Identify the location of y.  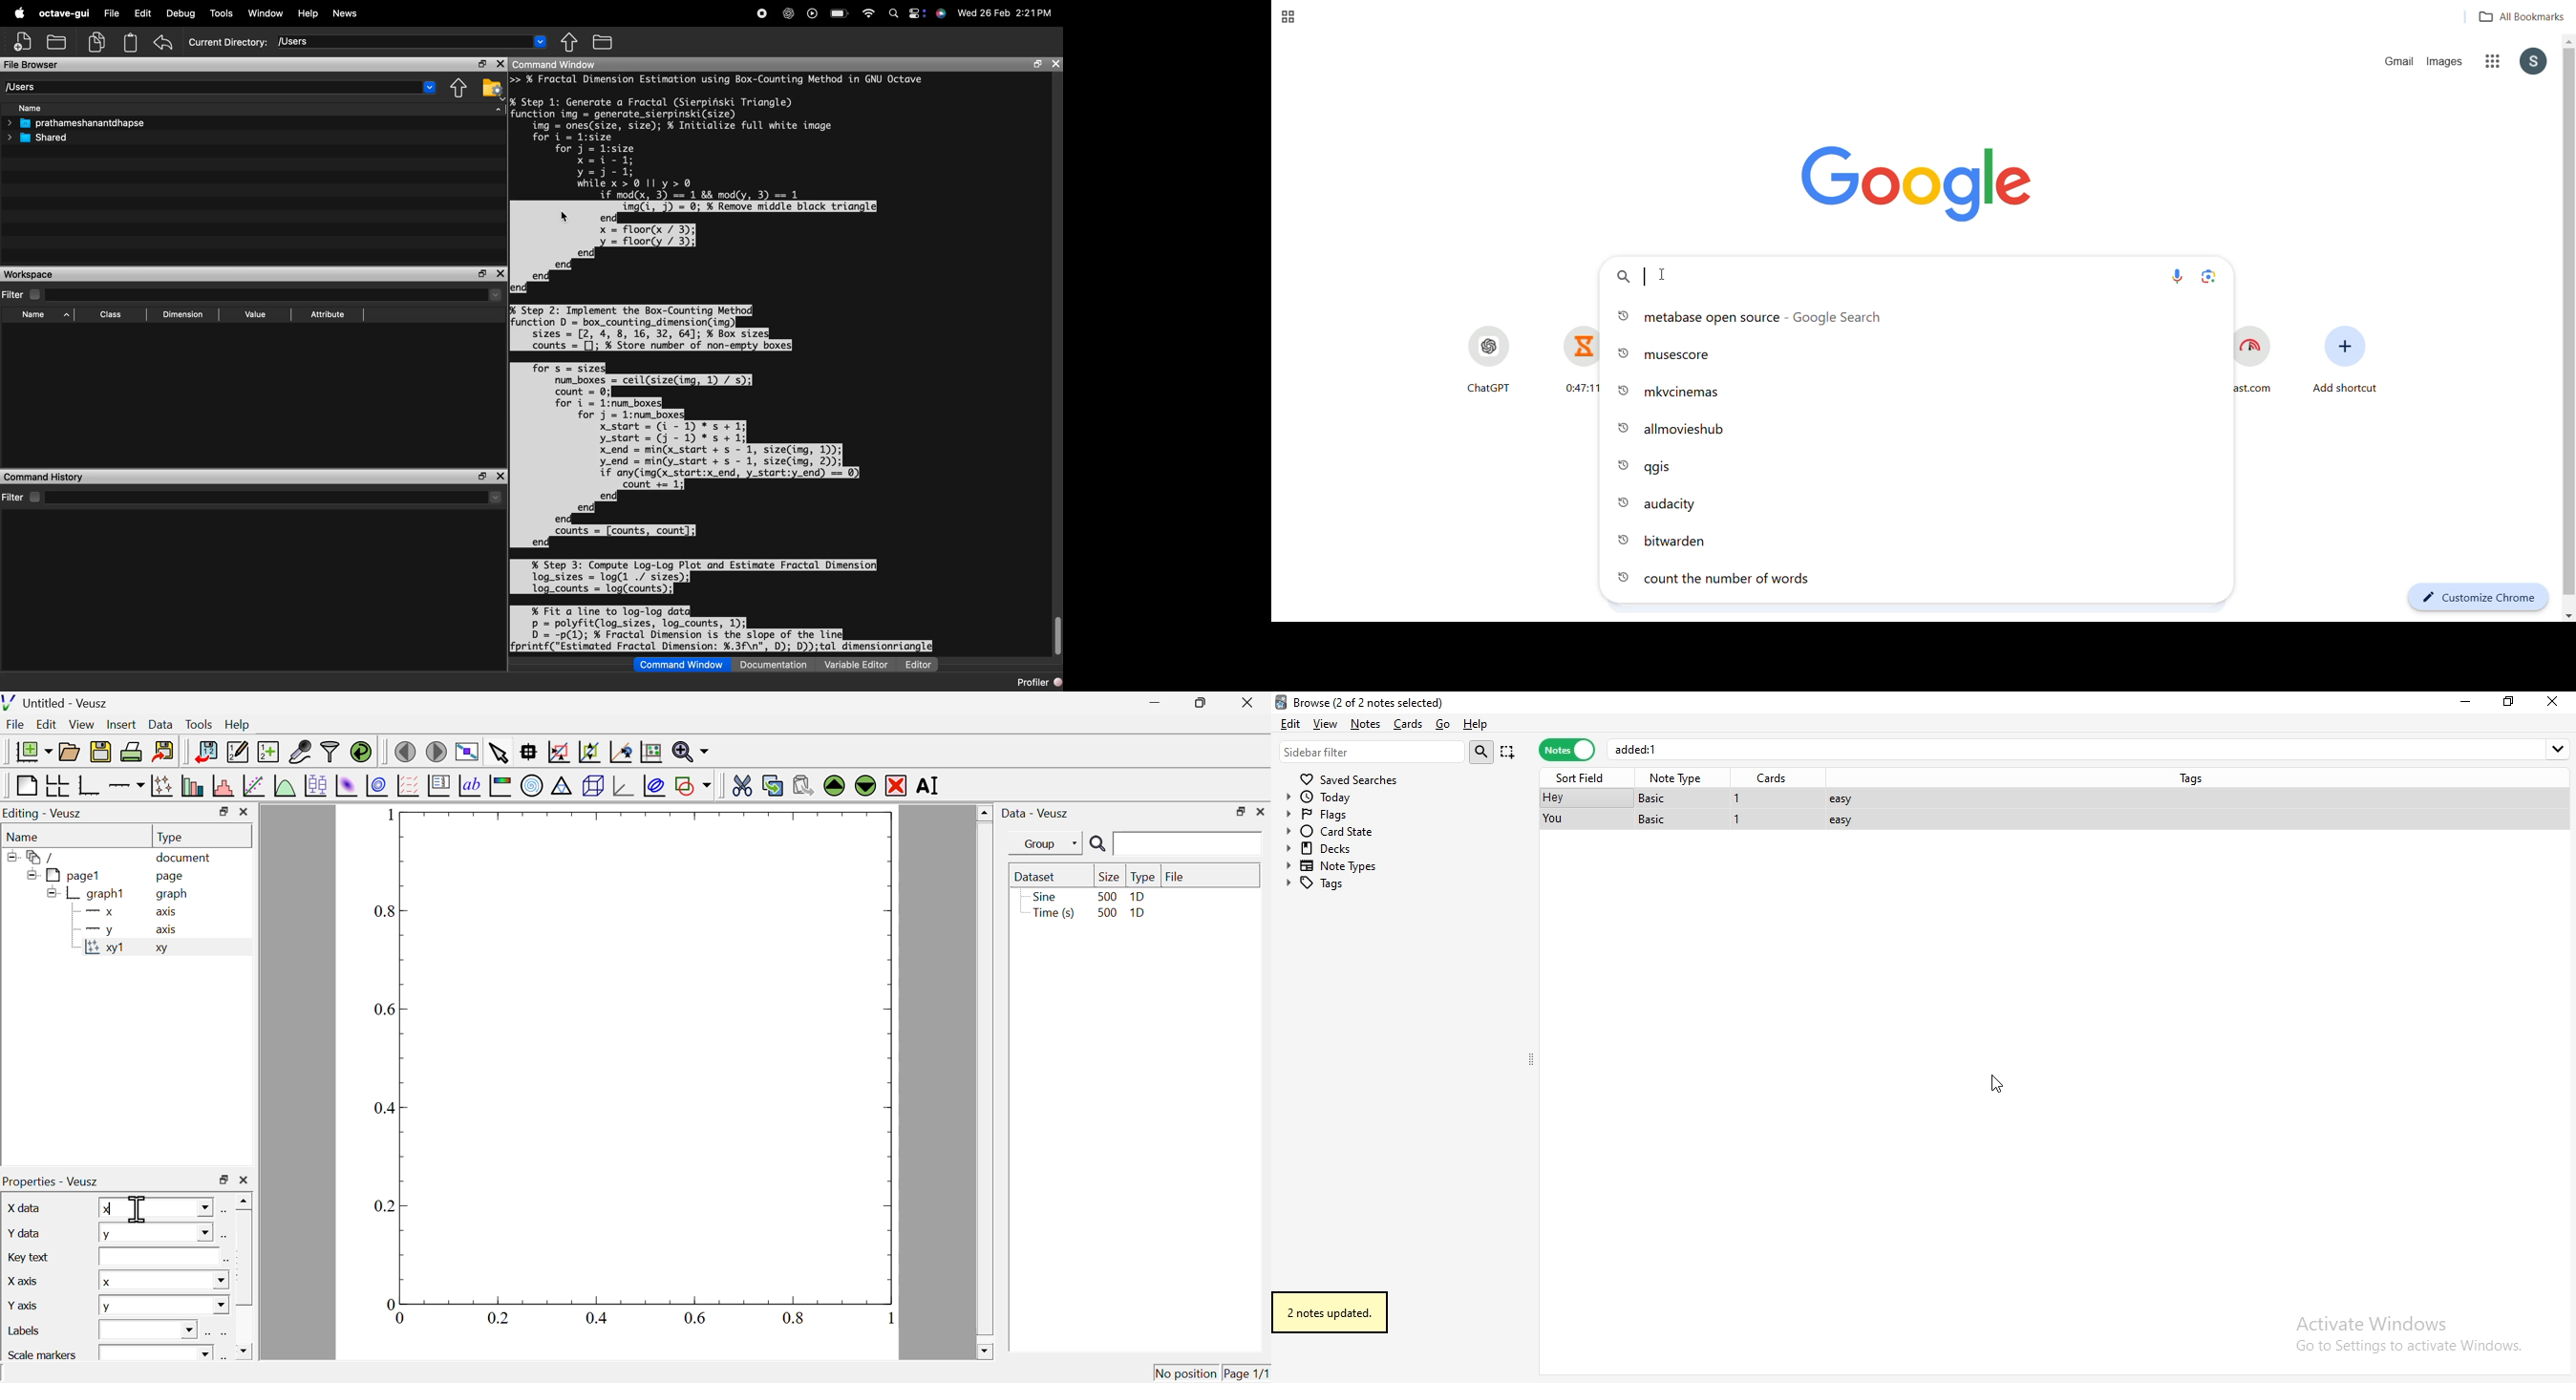
(156, 1235).